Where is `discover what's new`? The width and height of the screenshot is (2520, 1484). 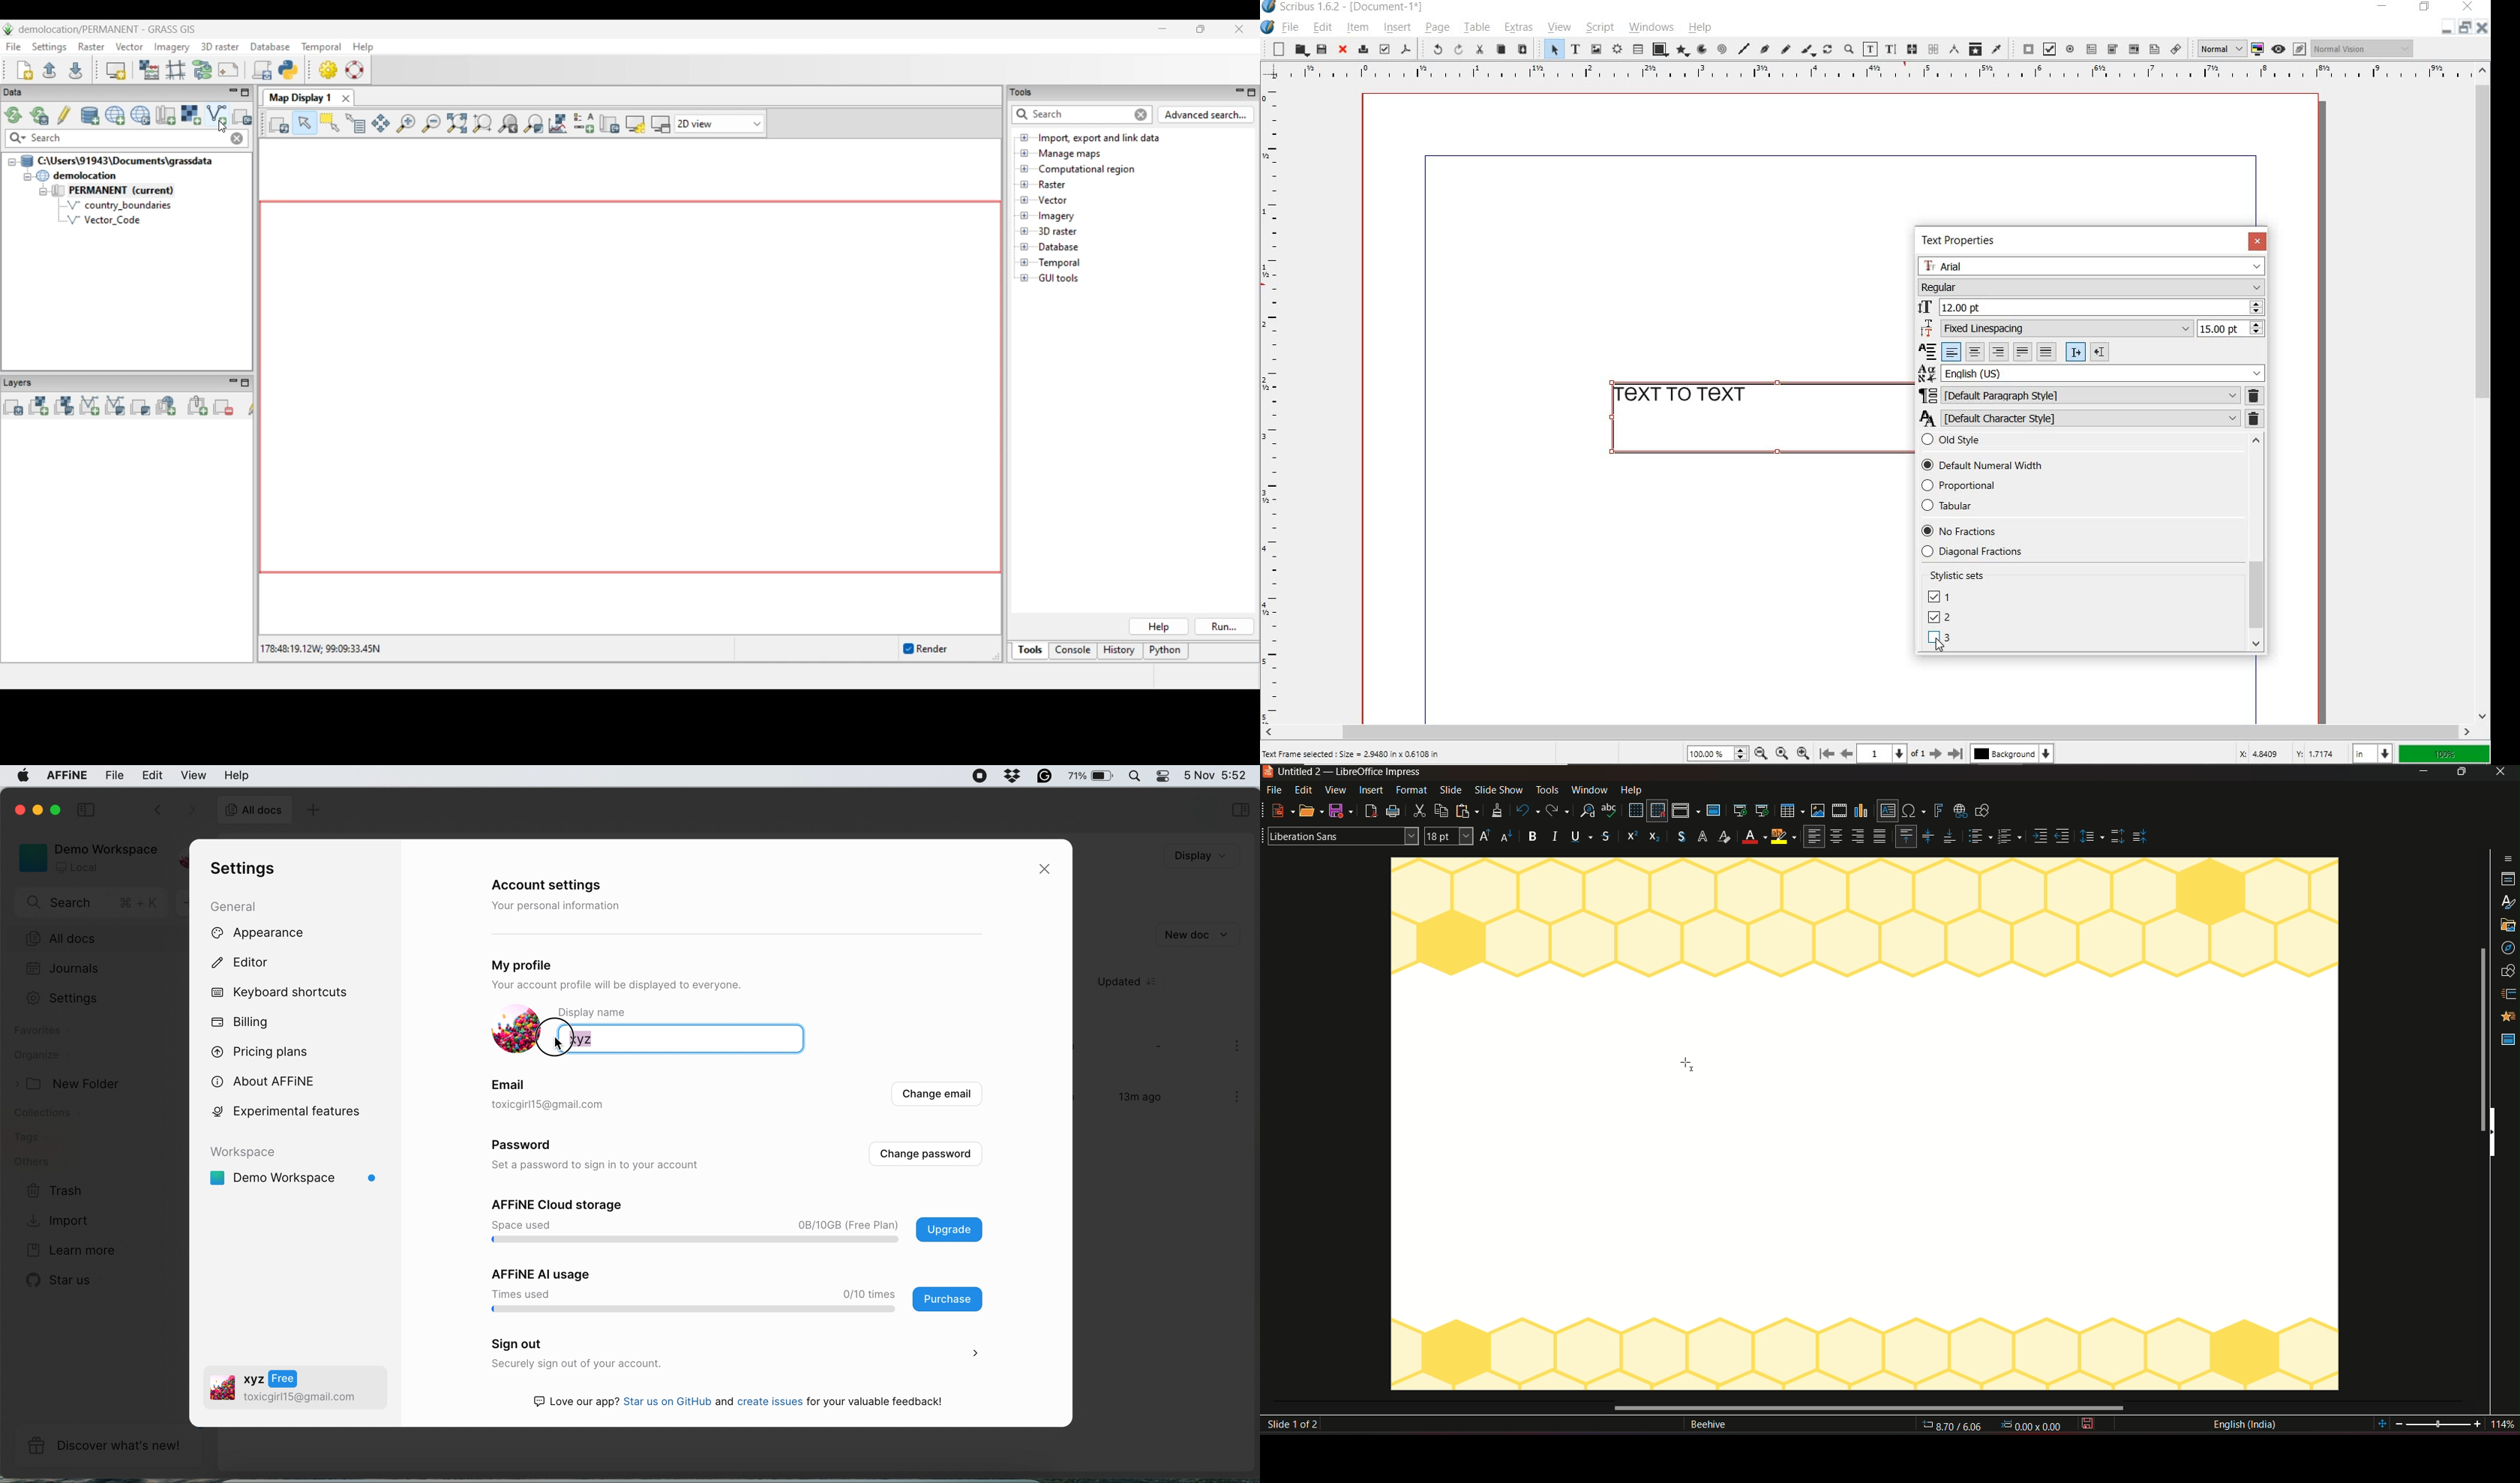 discover what's new is located at coordinates (108, 1446).